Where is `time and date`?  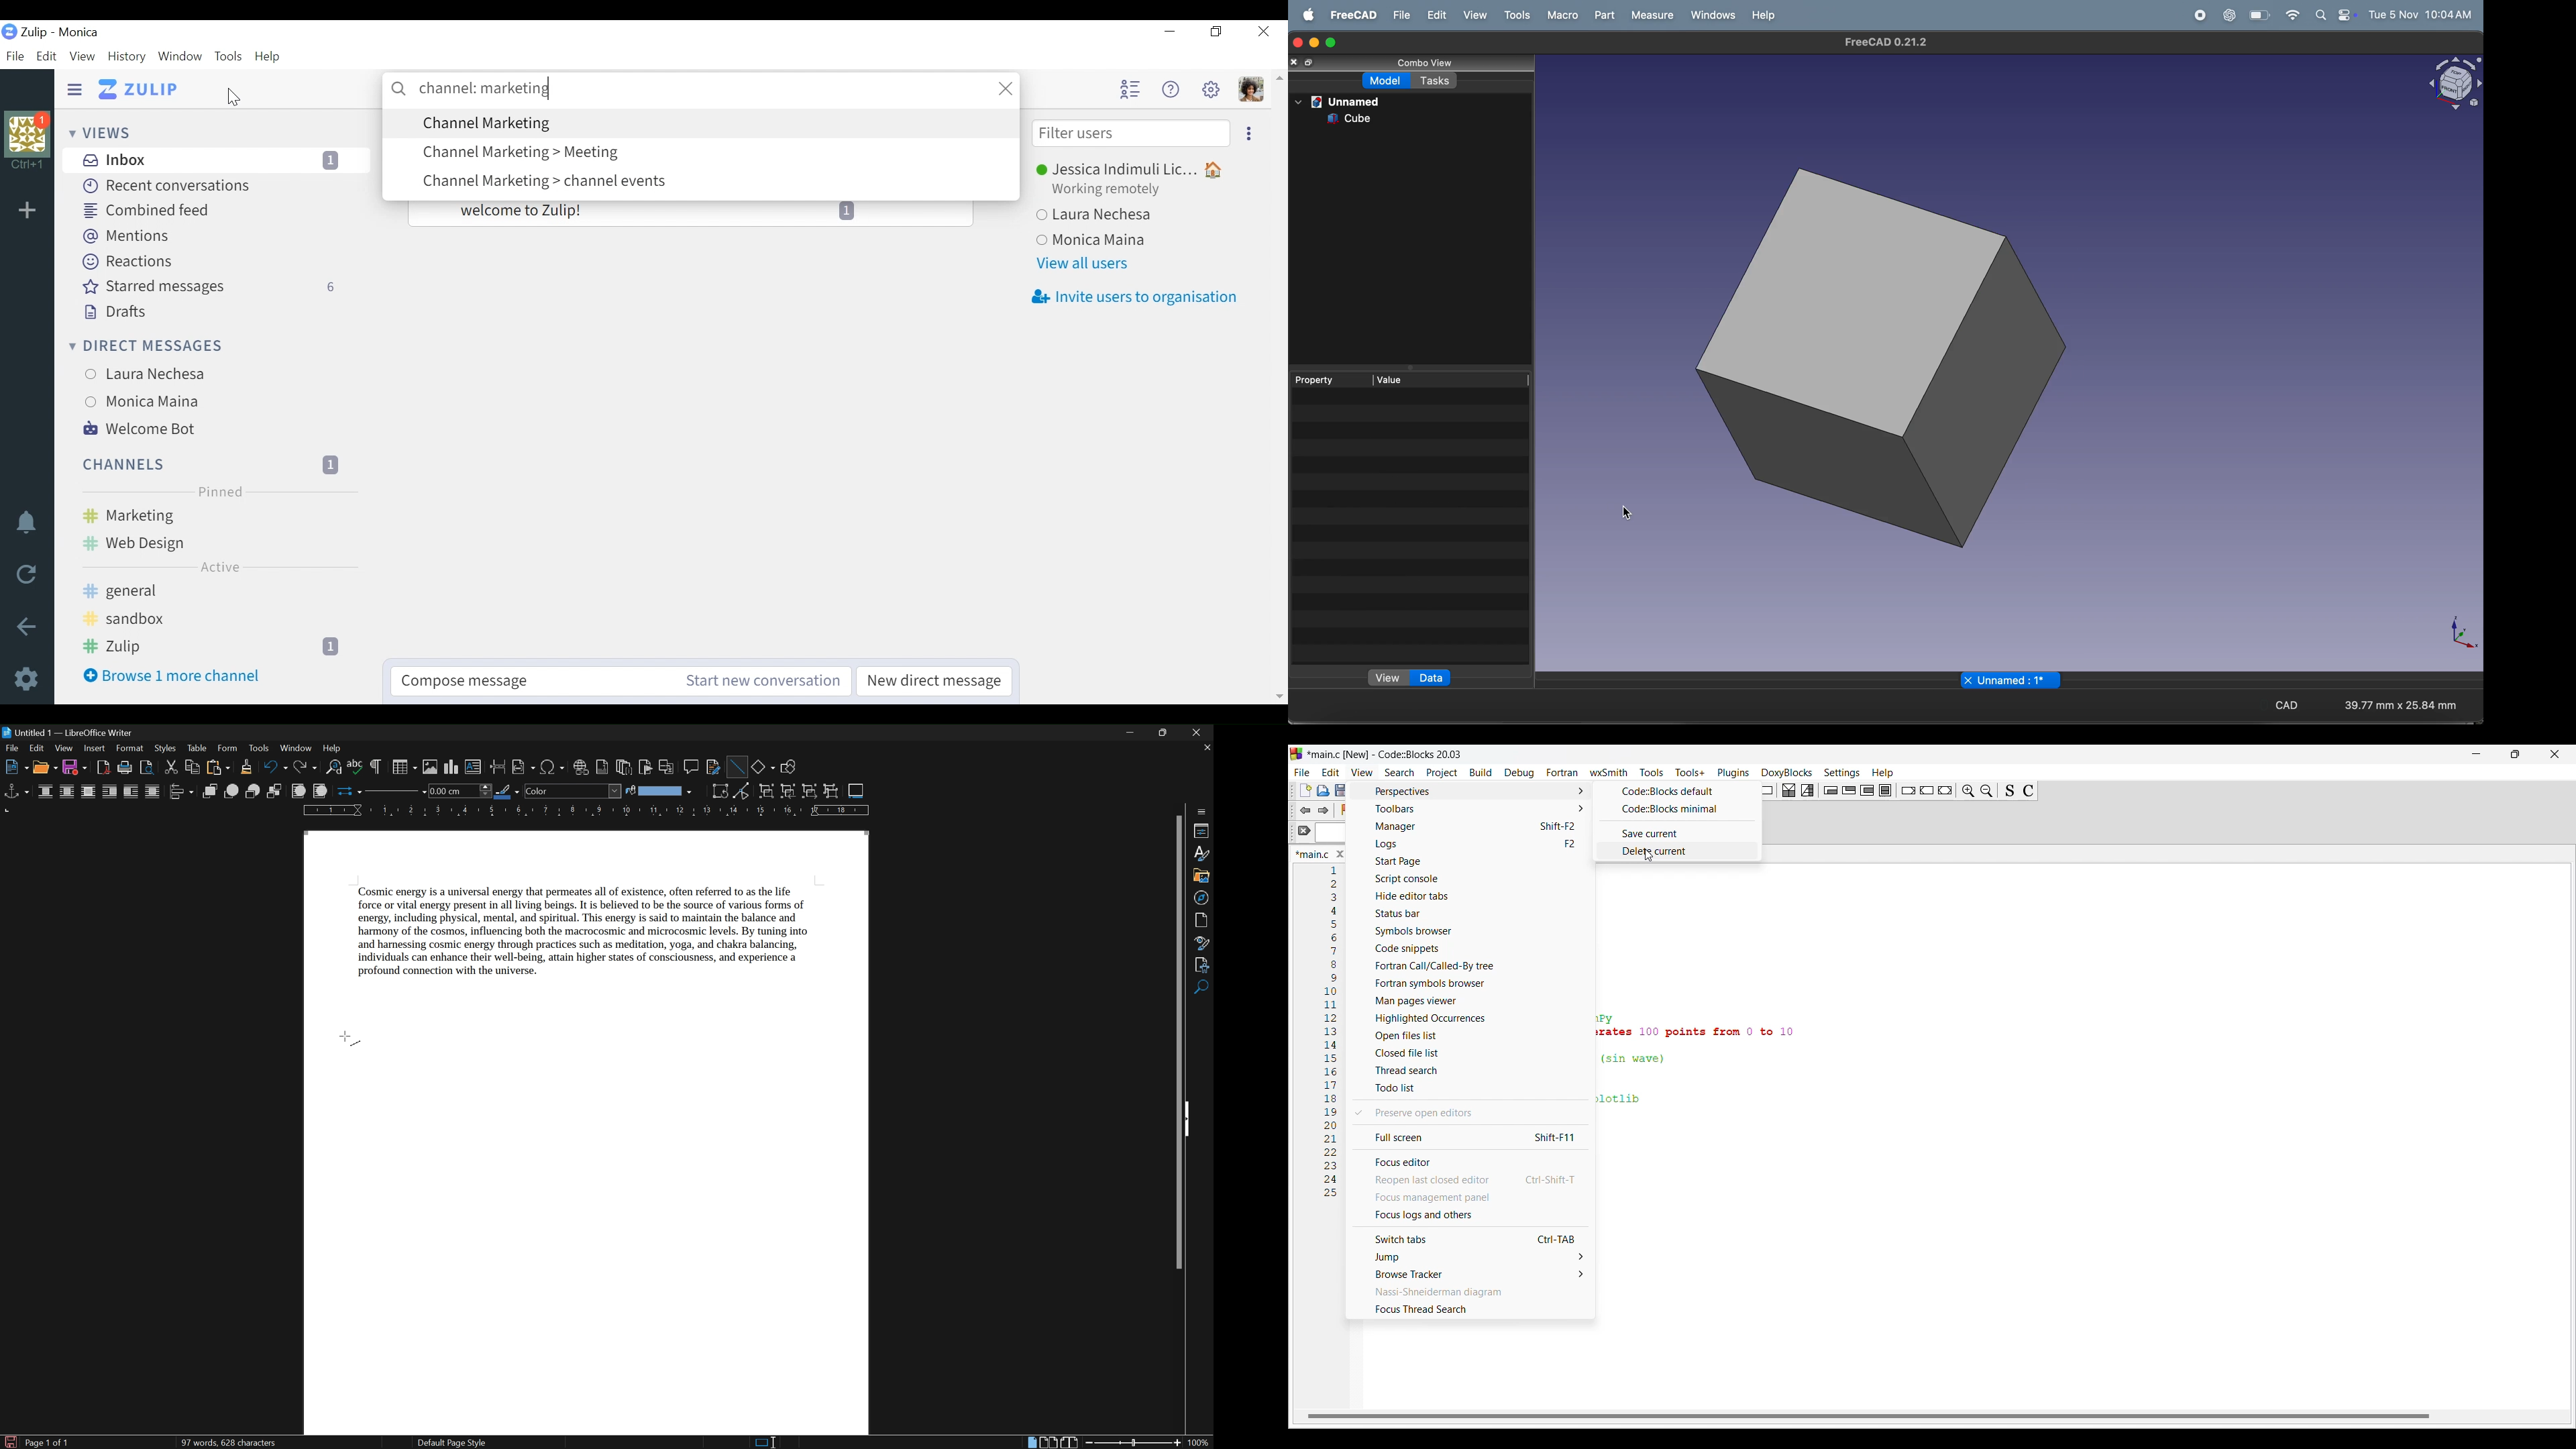 time and date is located at coordinates (2424, 14).